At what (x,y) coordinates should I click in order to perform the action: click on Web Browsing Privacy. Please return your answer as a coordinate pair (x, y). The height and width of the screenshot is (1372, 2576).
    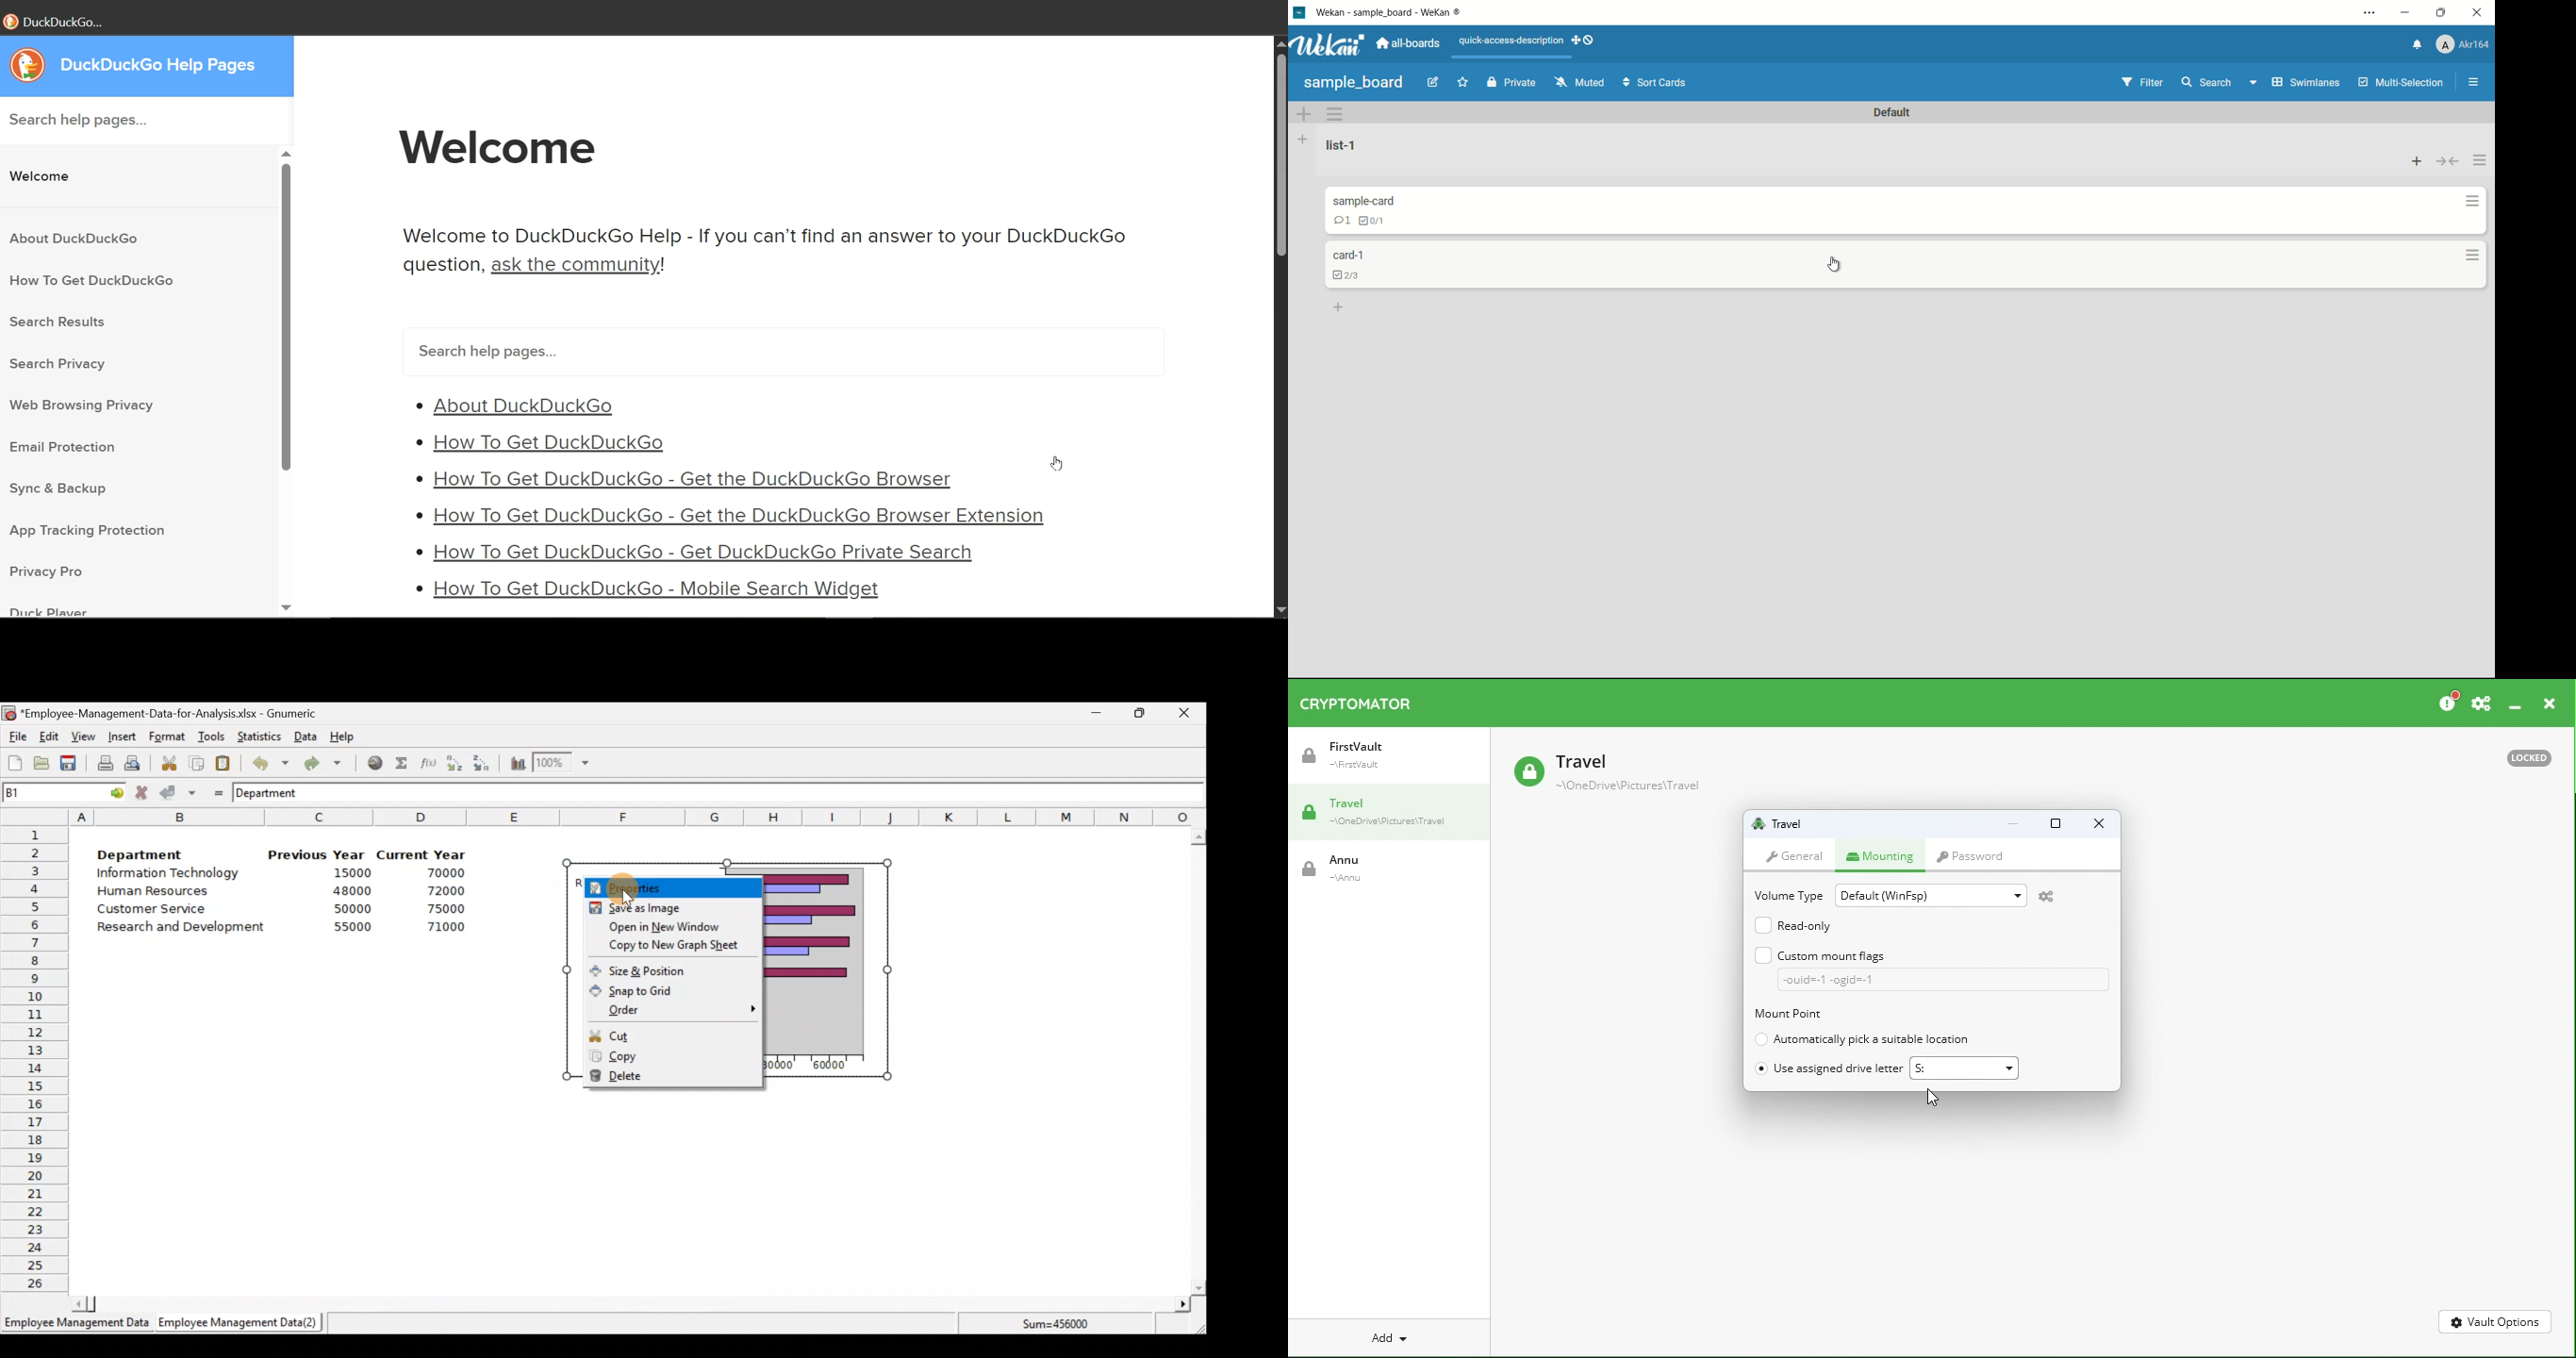
    Looking at the image, I should click on (83, 407).